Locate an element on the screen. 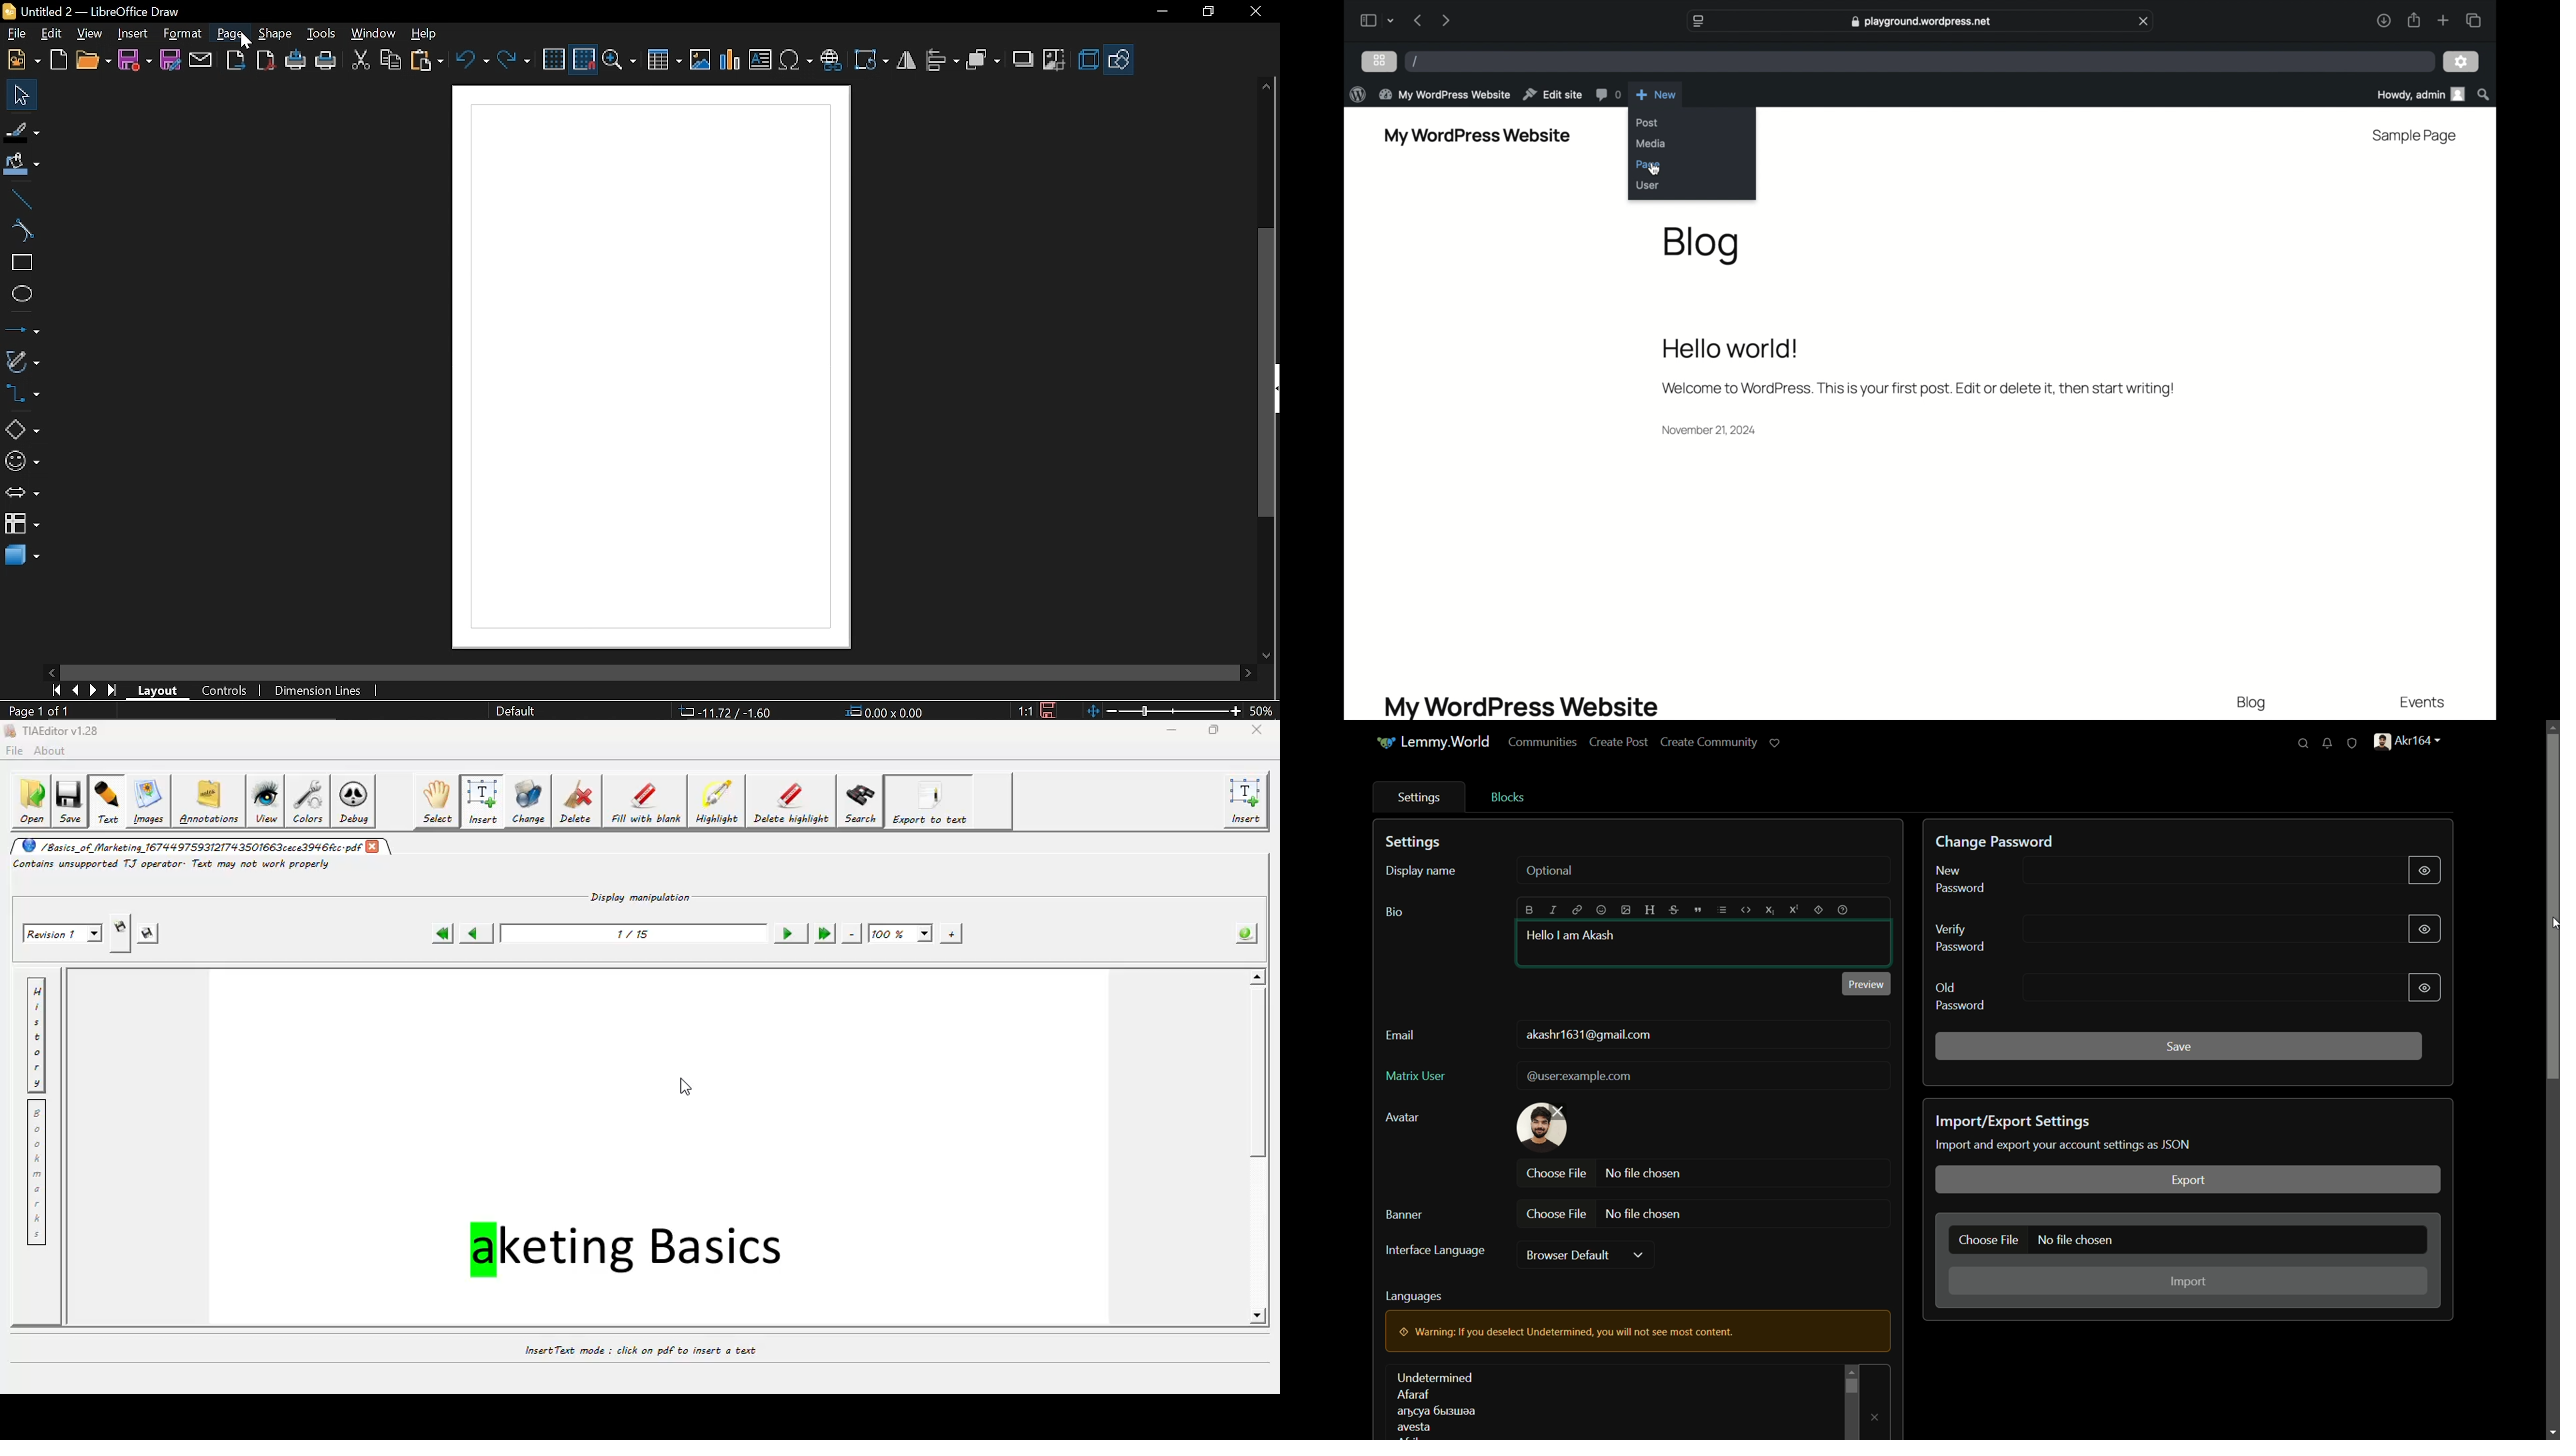 Image resolution: width=2576 pixels, height=1456 pixels. display name is located at coordinates (1421, 872).